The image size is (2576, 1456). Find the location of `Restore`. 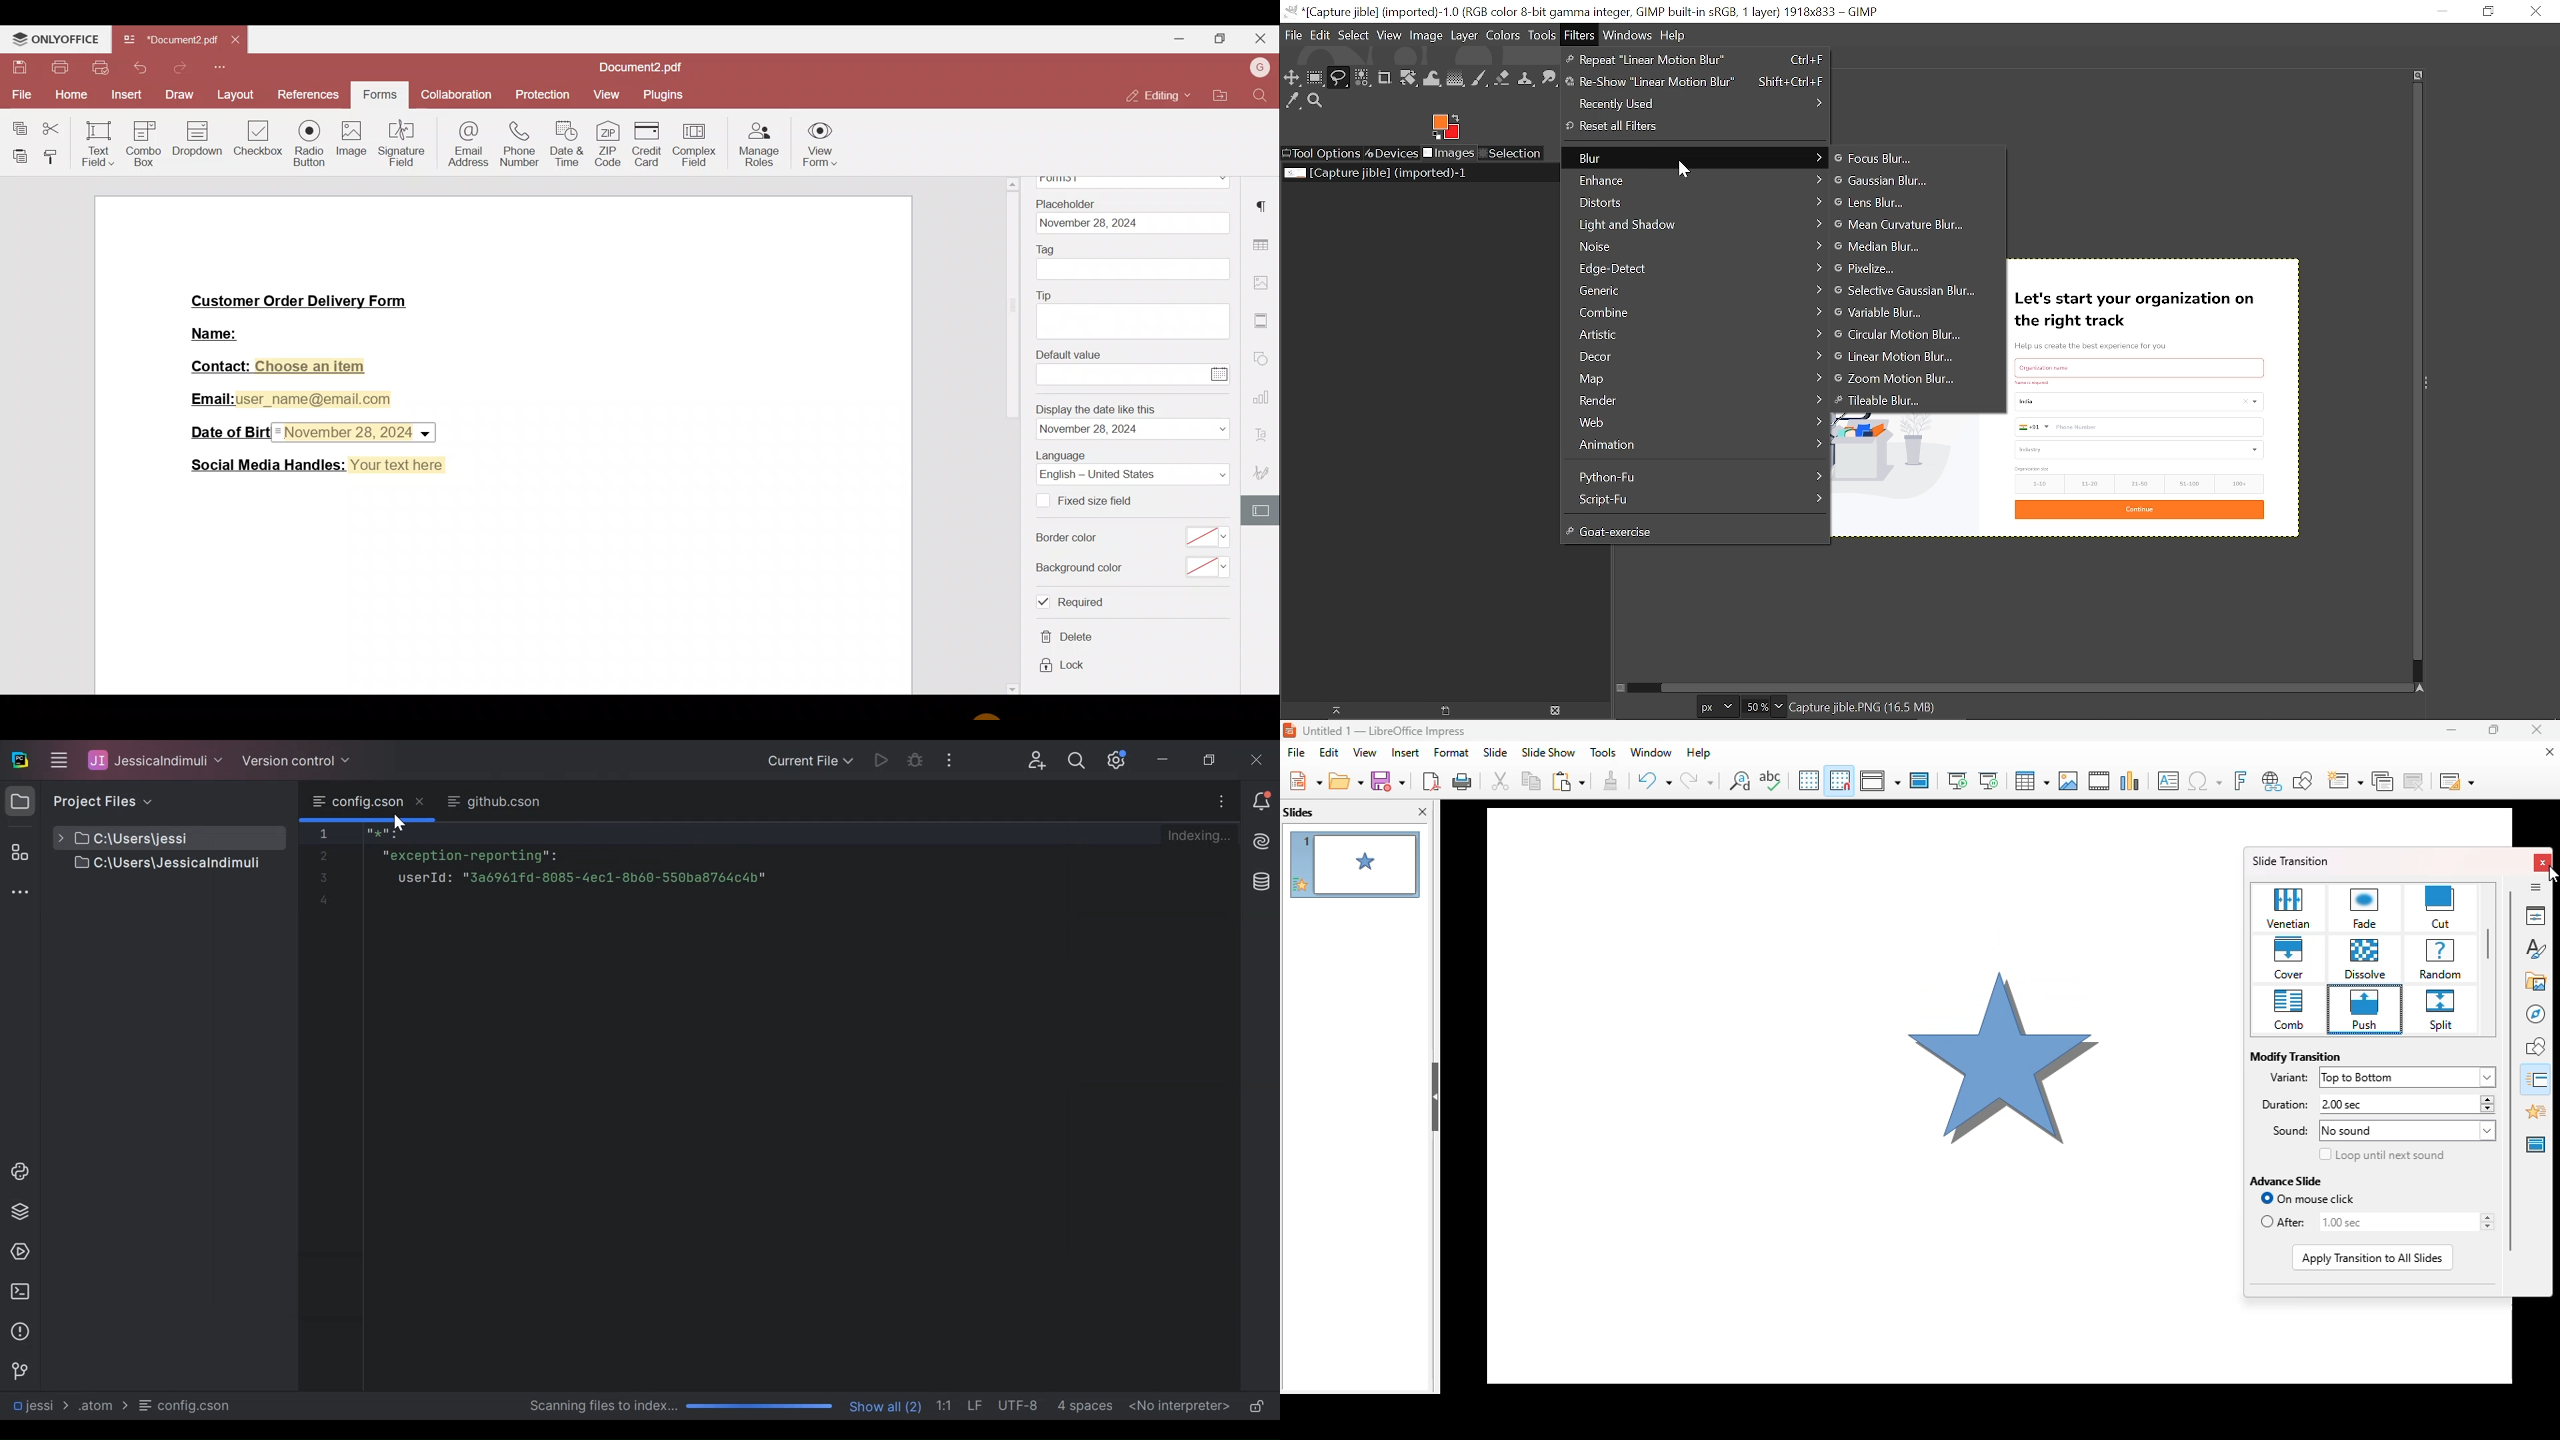

Restore is located at coordinates (1212, 759).